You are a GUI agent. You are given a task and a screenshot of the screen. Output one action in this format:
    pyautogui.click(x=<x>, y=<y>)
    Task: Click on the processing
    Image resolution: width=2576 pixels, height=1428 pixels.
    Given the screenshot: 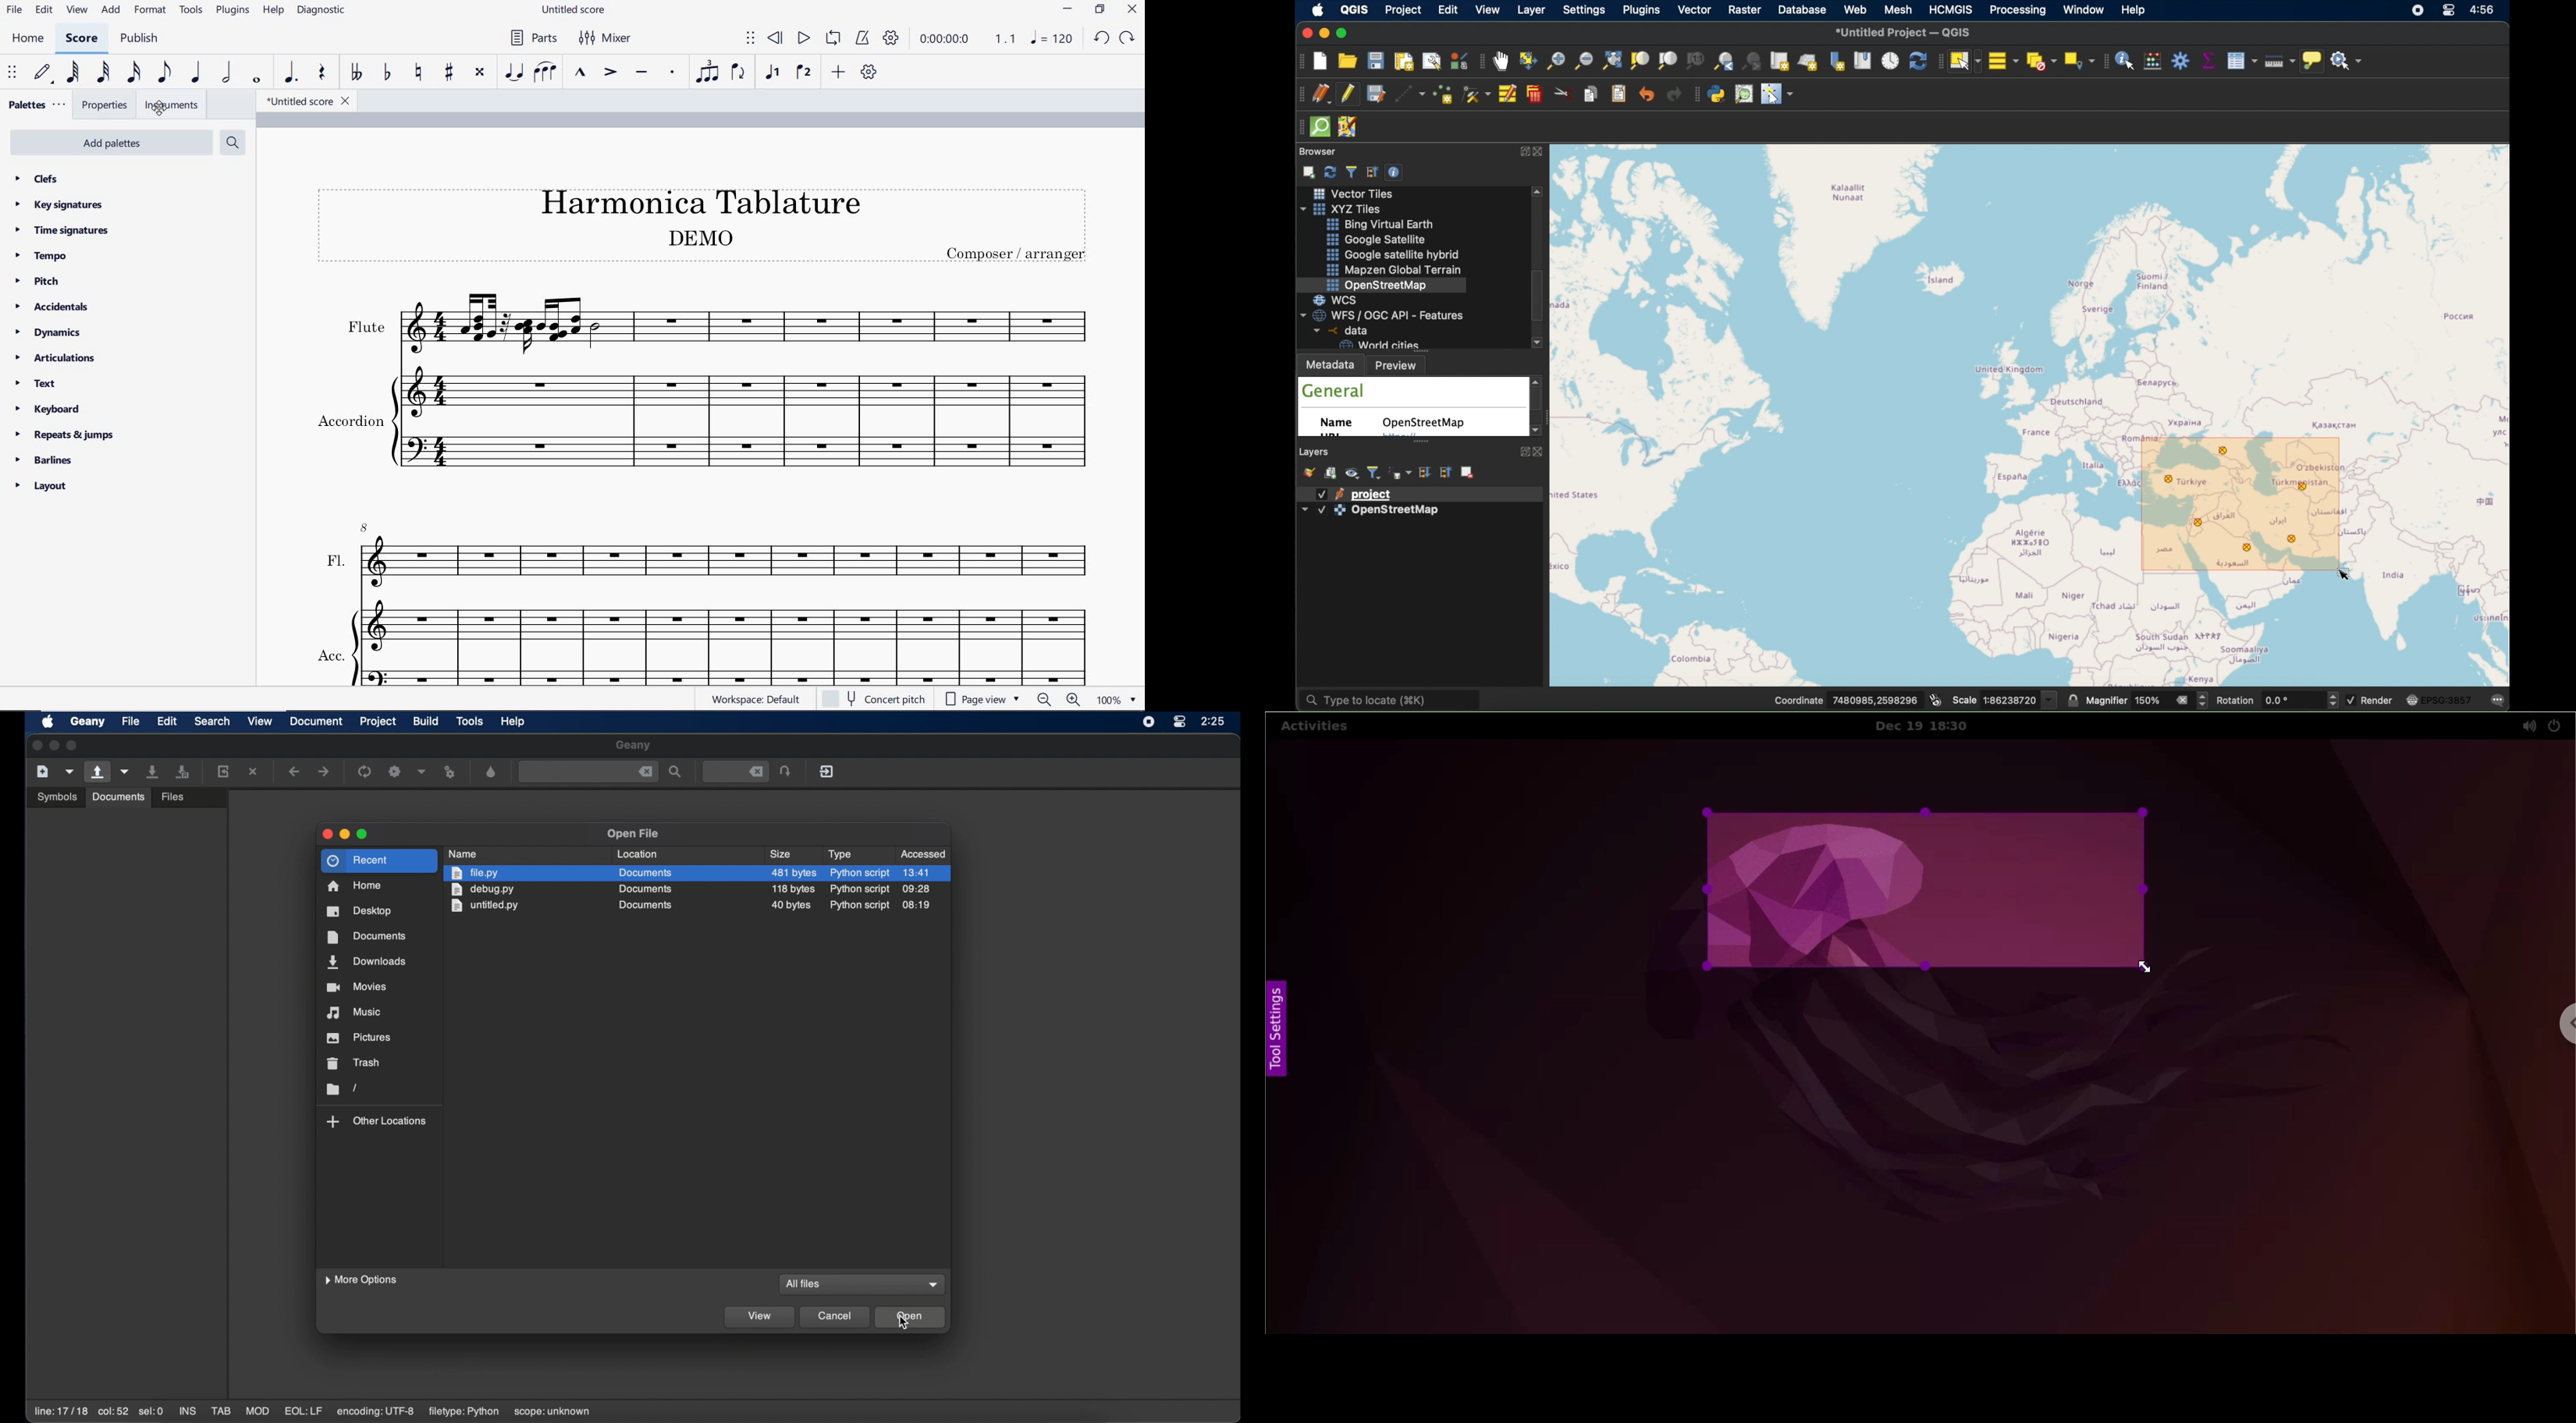 What is the action you would take?
    pyautogui.click(x=2018, y=11)
    